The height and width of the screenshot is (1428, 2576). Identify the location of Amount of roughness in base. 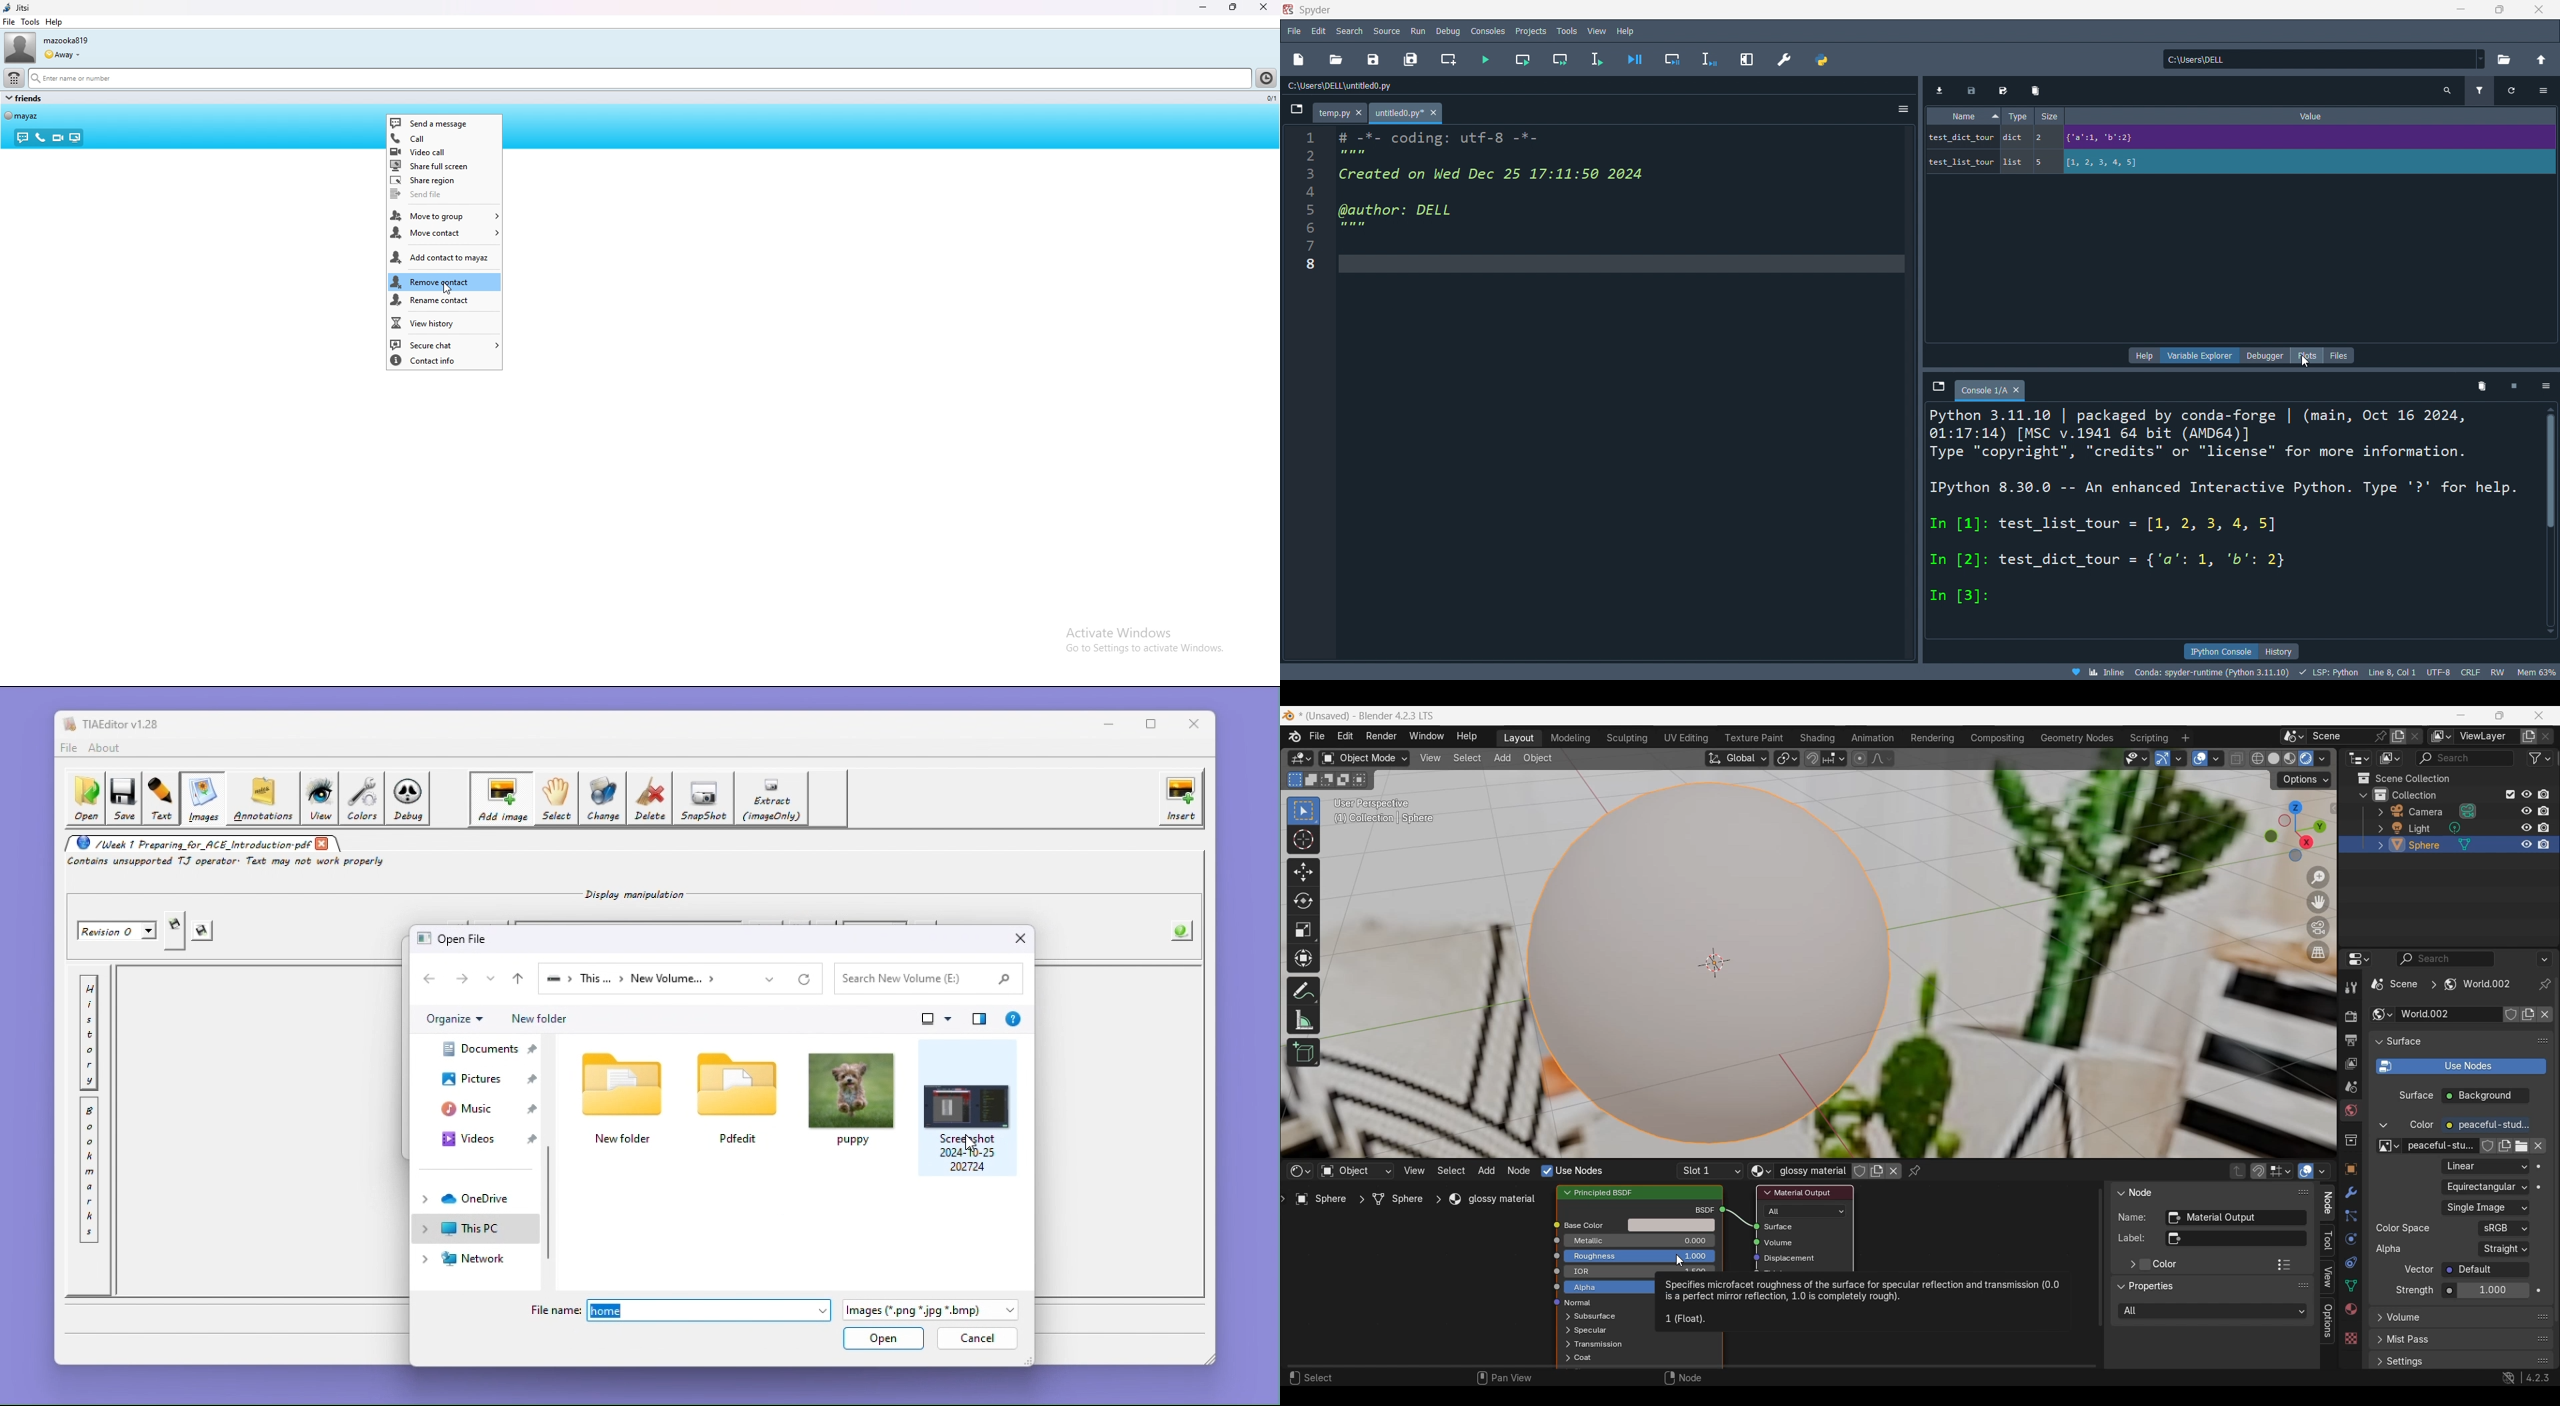
(1639, 1256).